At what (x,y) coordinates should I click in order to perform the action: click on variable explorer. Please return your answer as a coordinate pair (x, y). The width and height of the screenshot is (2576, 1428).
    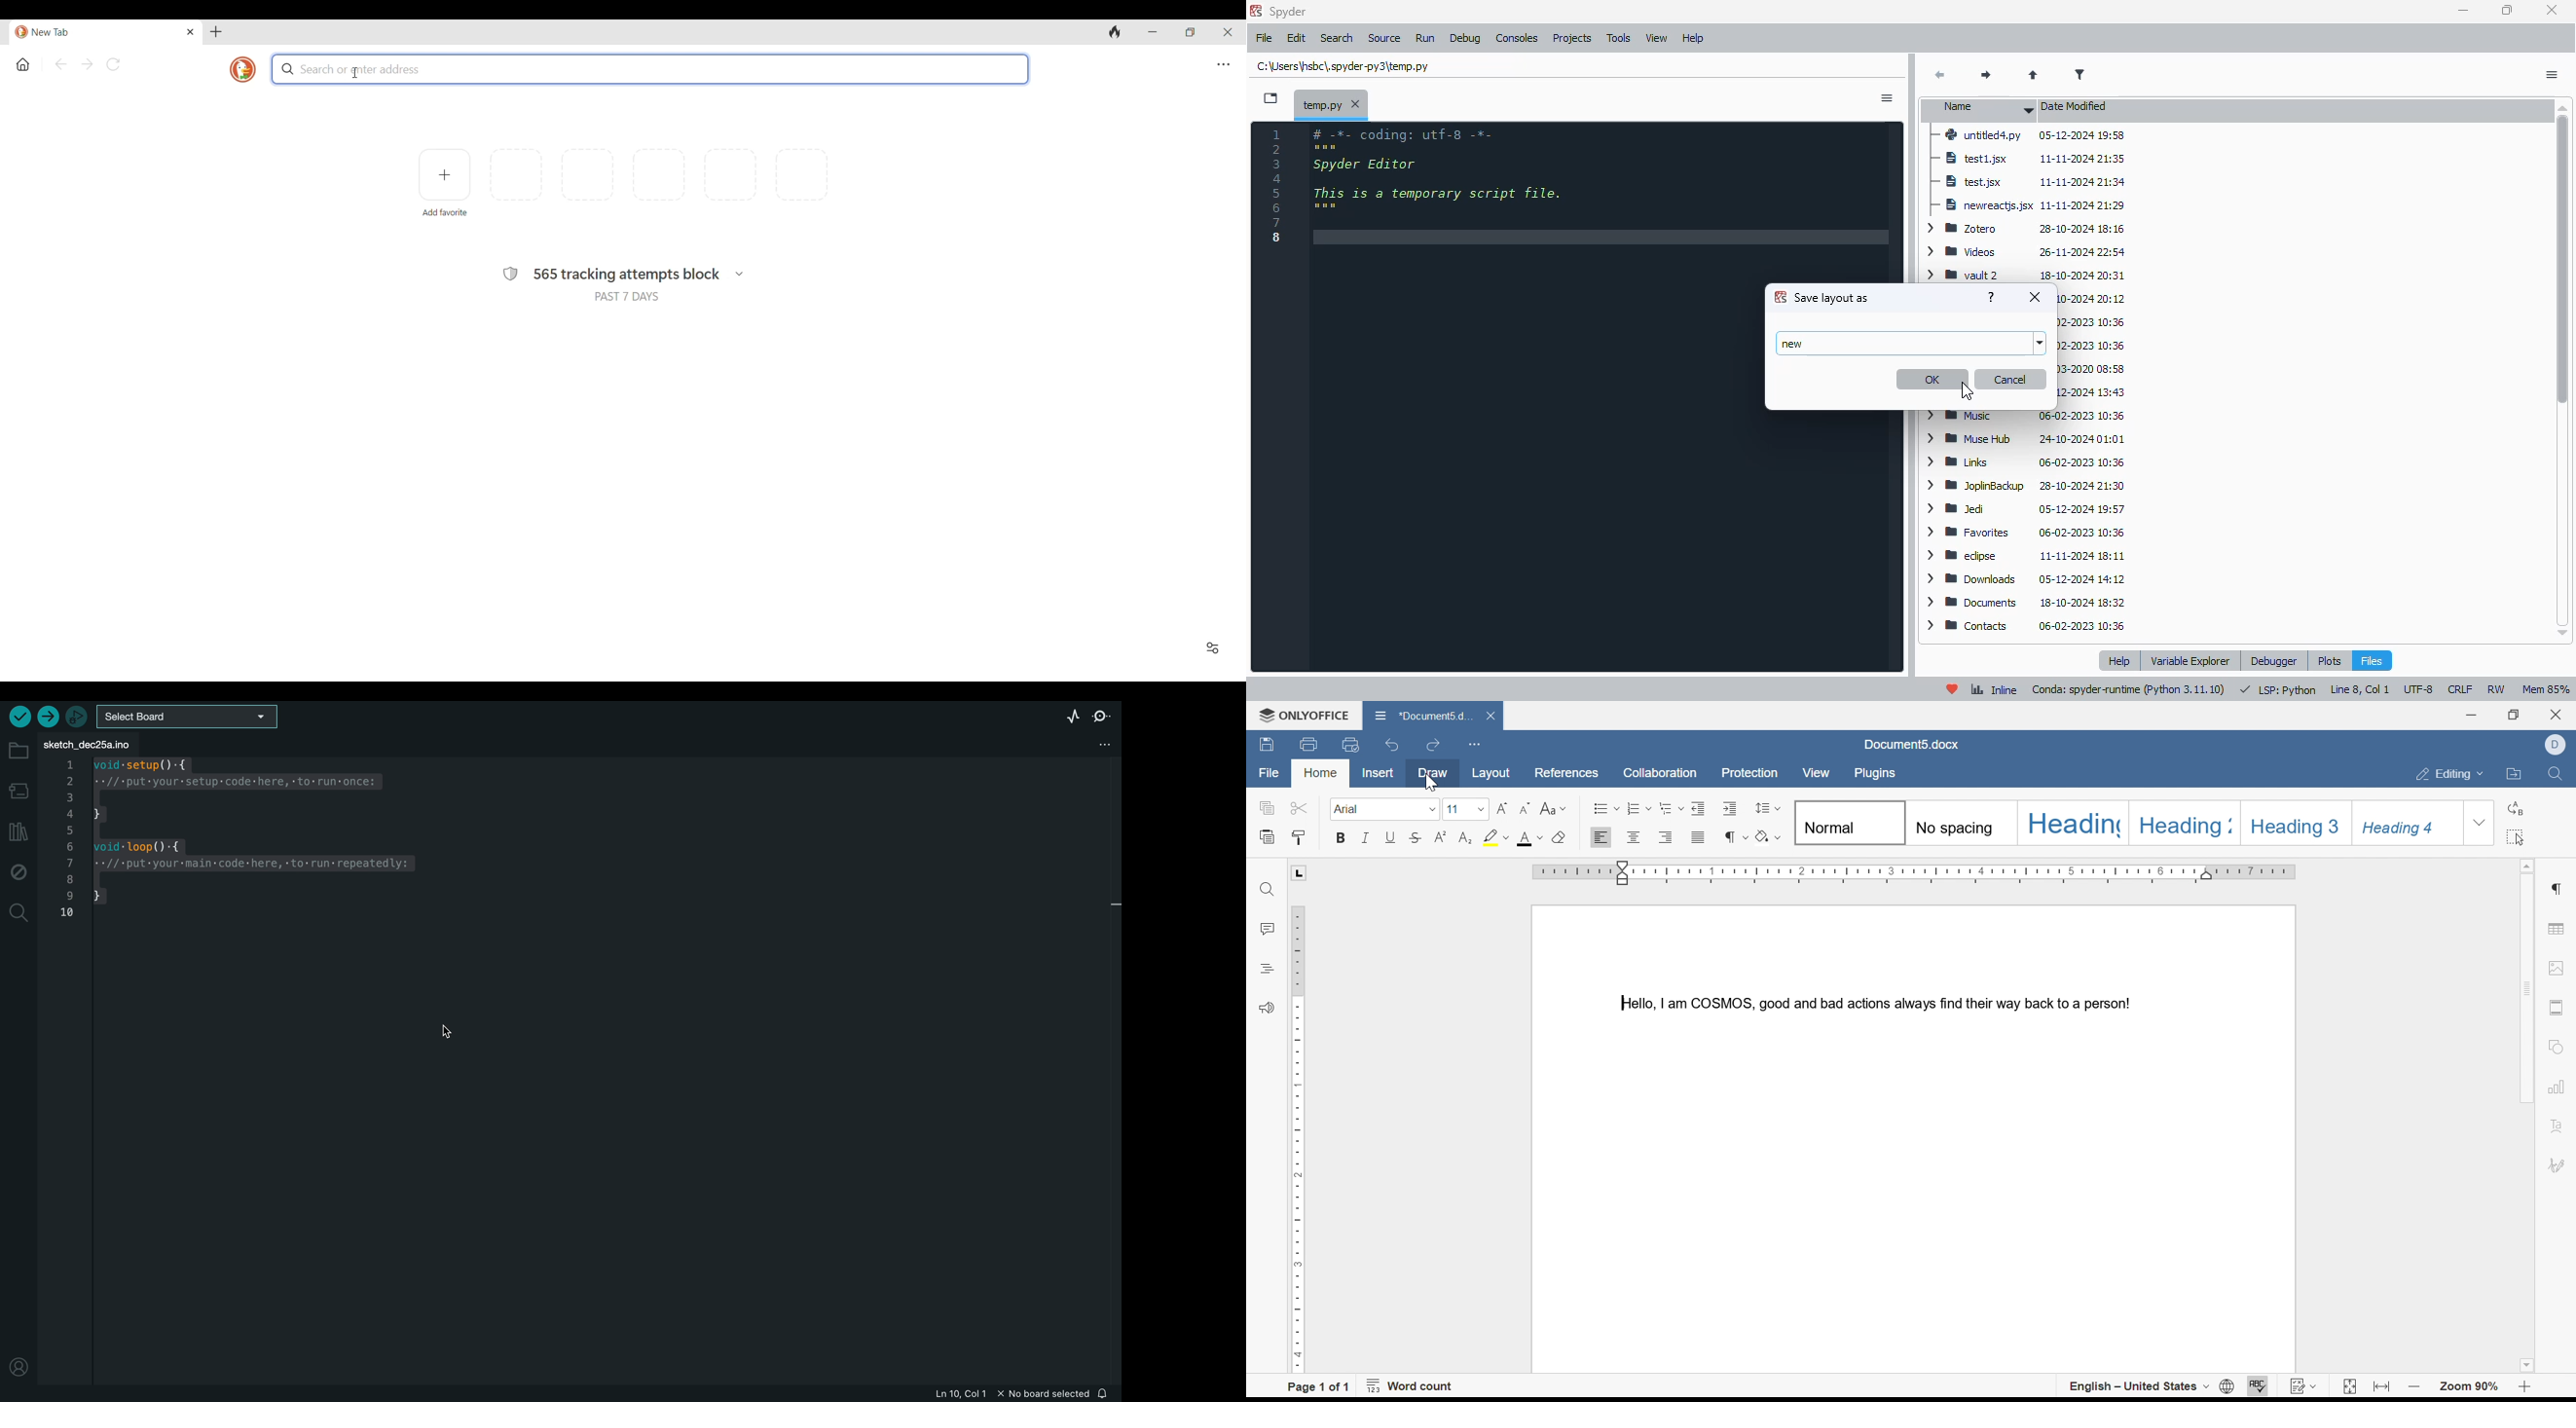
    Looking at the image, I should click on (2190, 660).